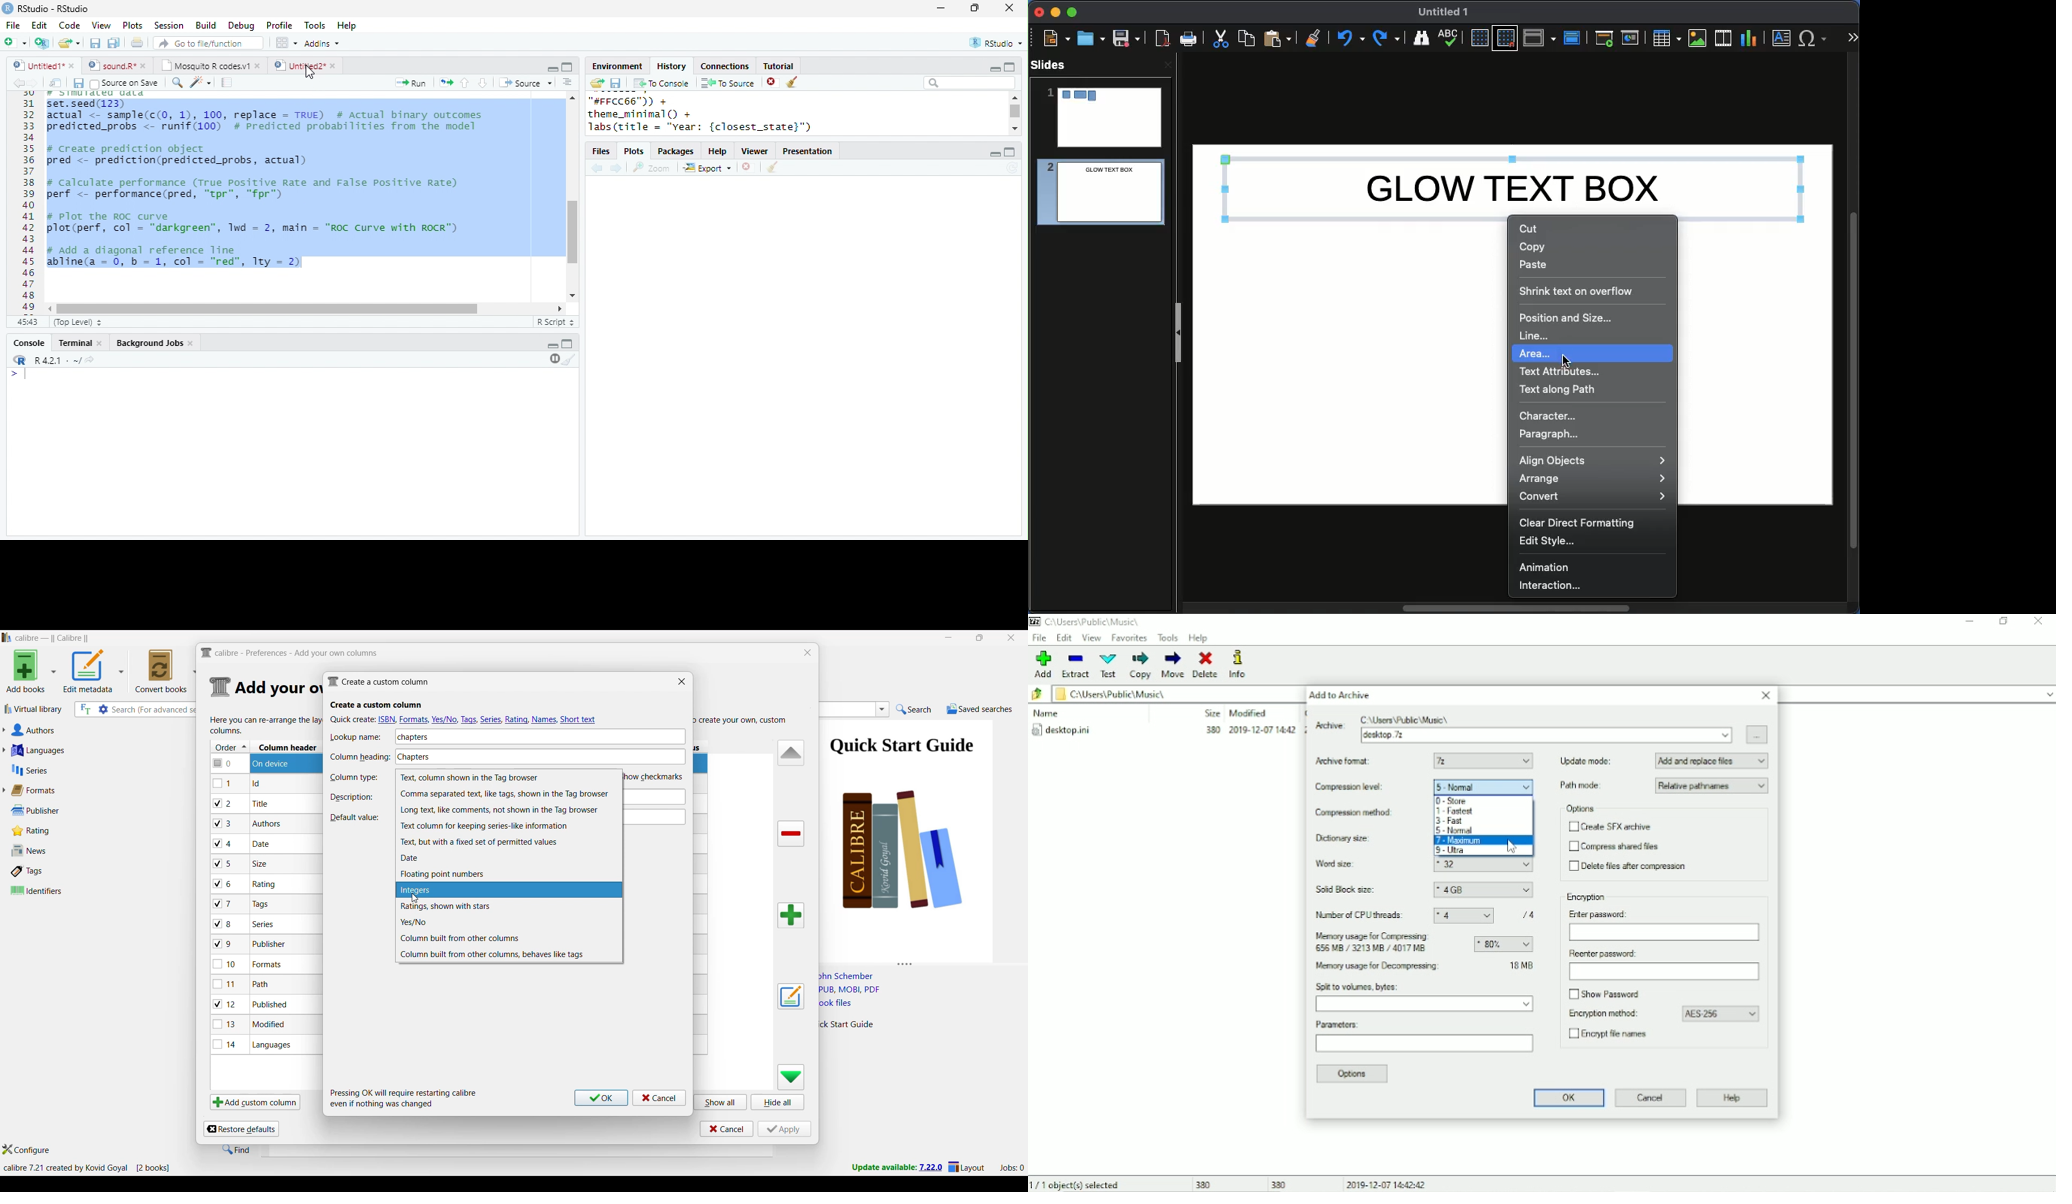 This screenshot has width=2072, height=1204. I want to click on run, so click(410, 83).